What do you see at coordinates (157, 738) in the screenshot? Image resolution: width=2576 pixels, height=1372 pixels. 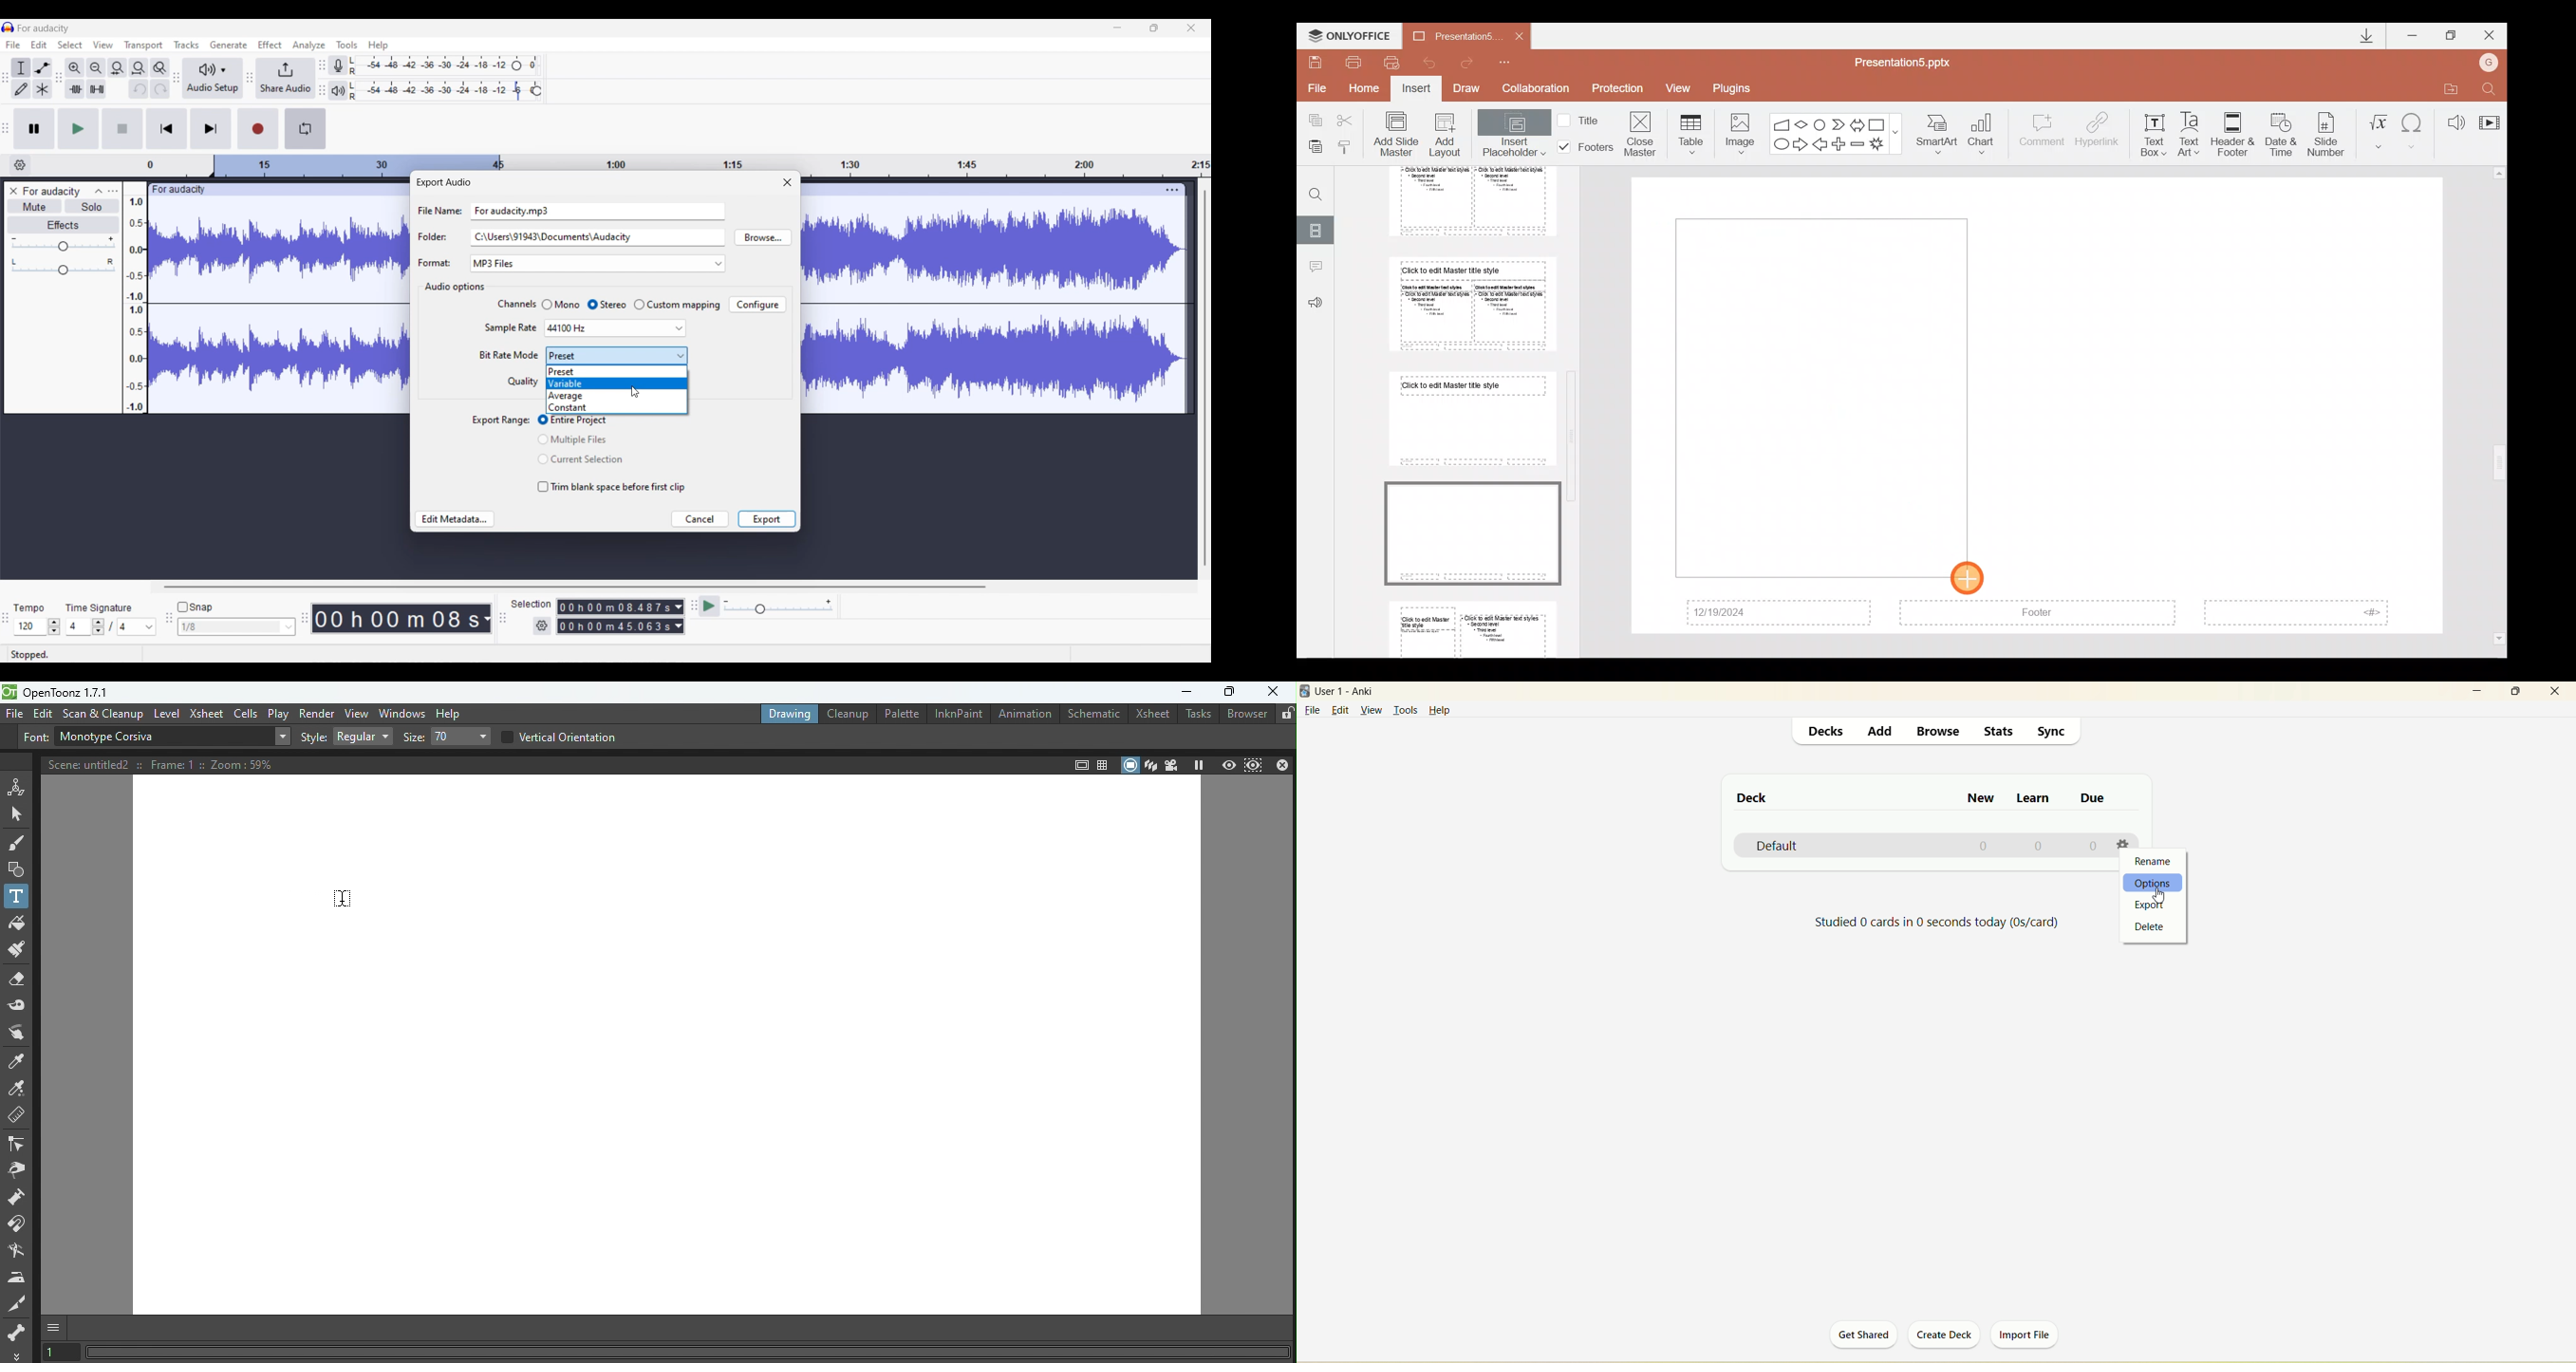 I see `Text box` at bounding box center [157, 738].